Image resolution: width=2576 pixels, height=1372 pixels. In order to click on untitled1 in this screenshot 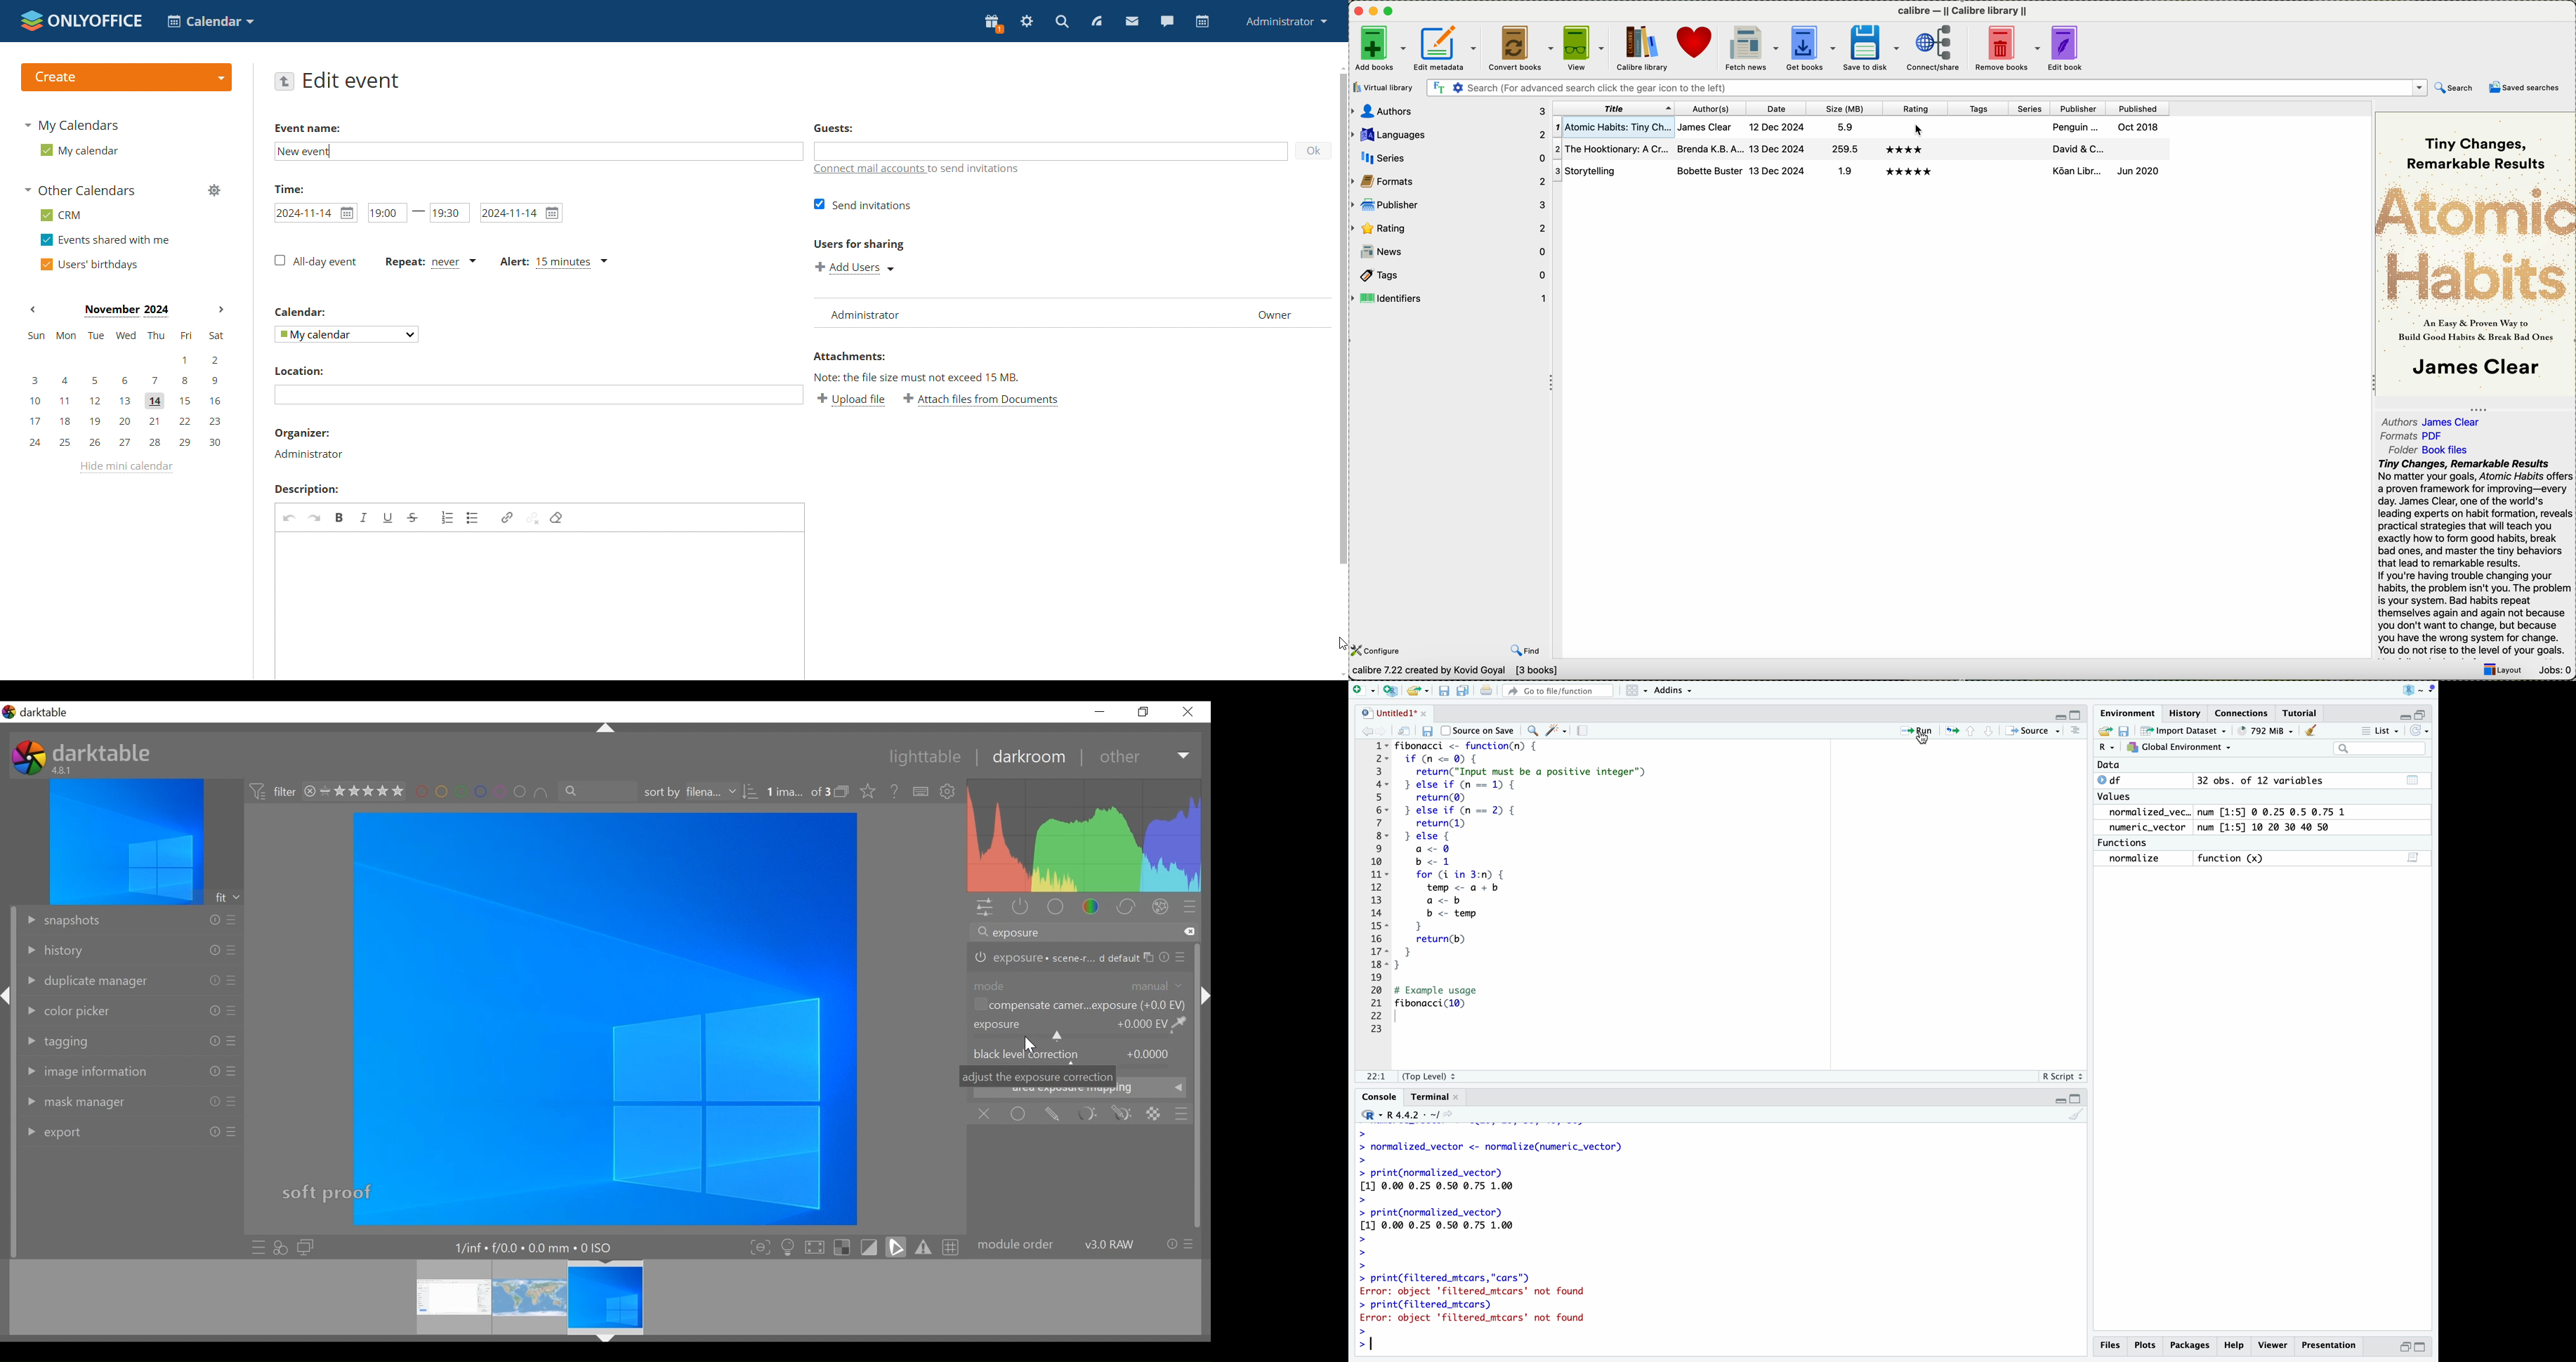, I will do `click(1388, 713)`.